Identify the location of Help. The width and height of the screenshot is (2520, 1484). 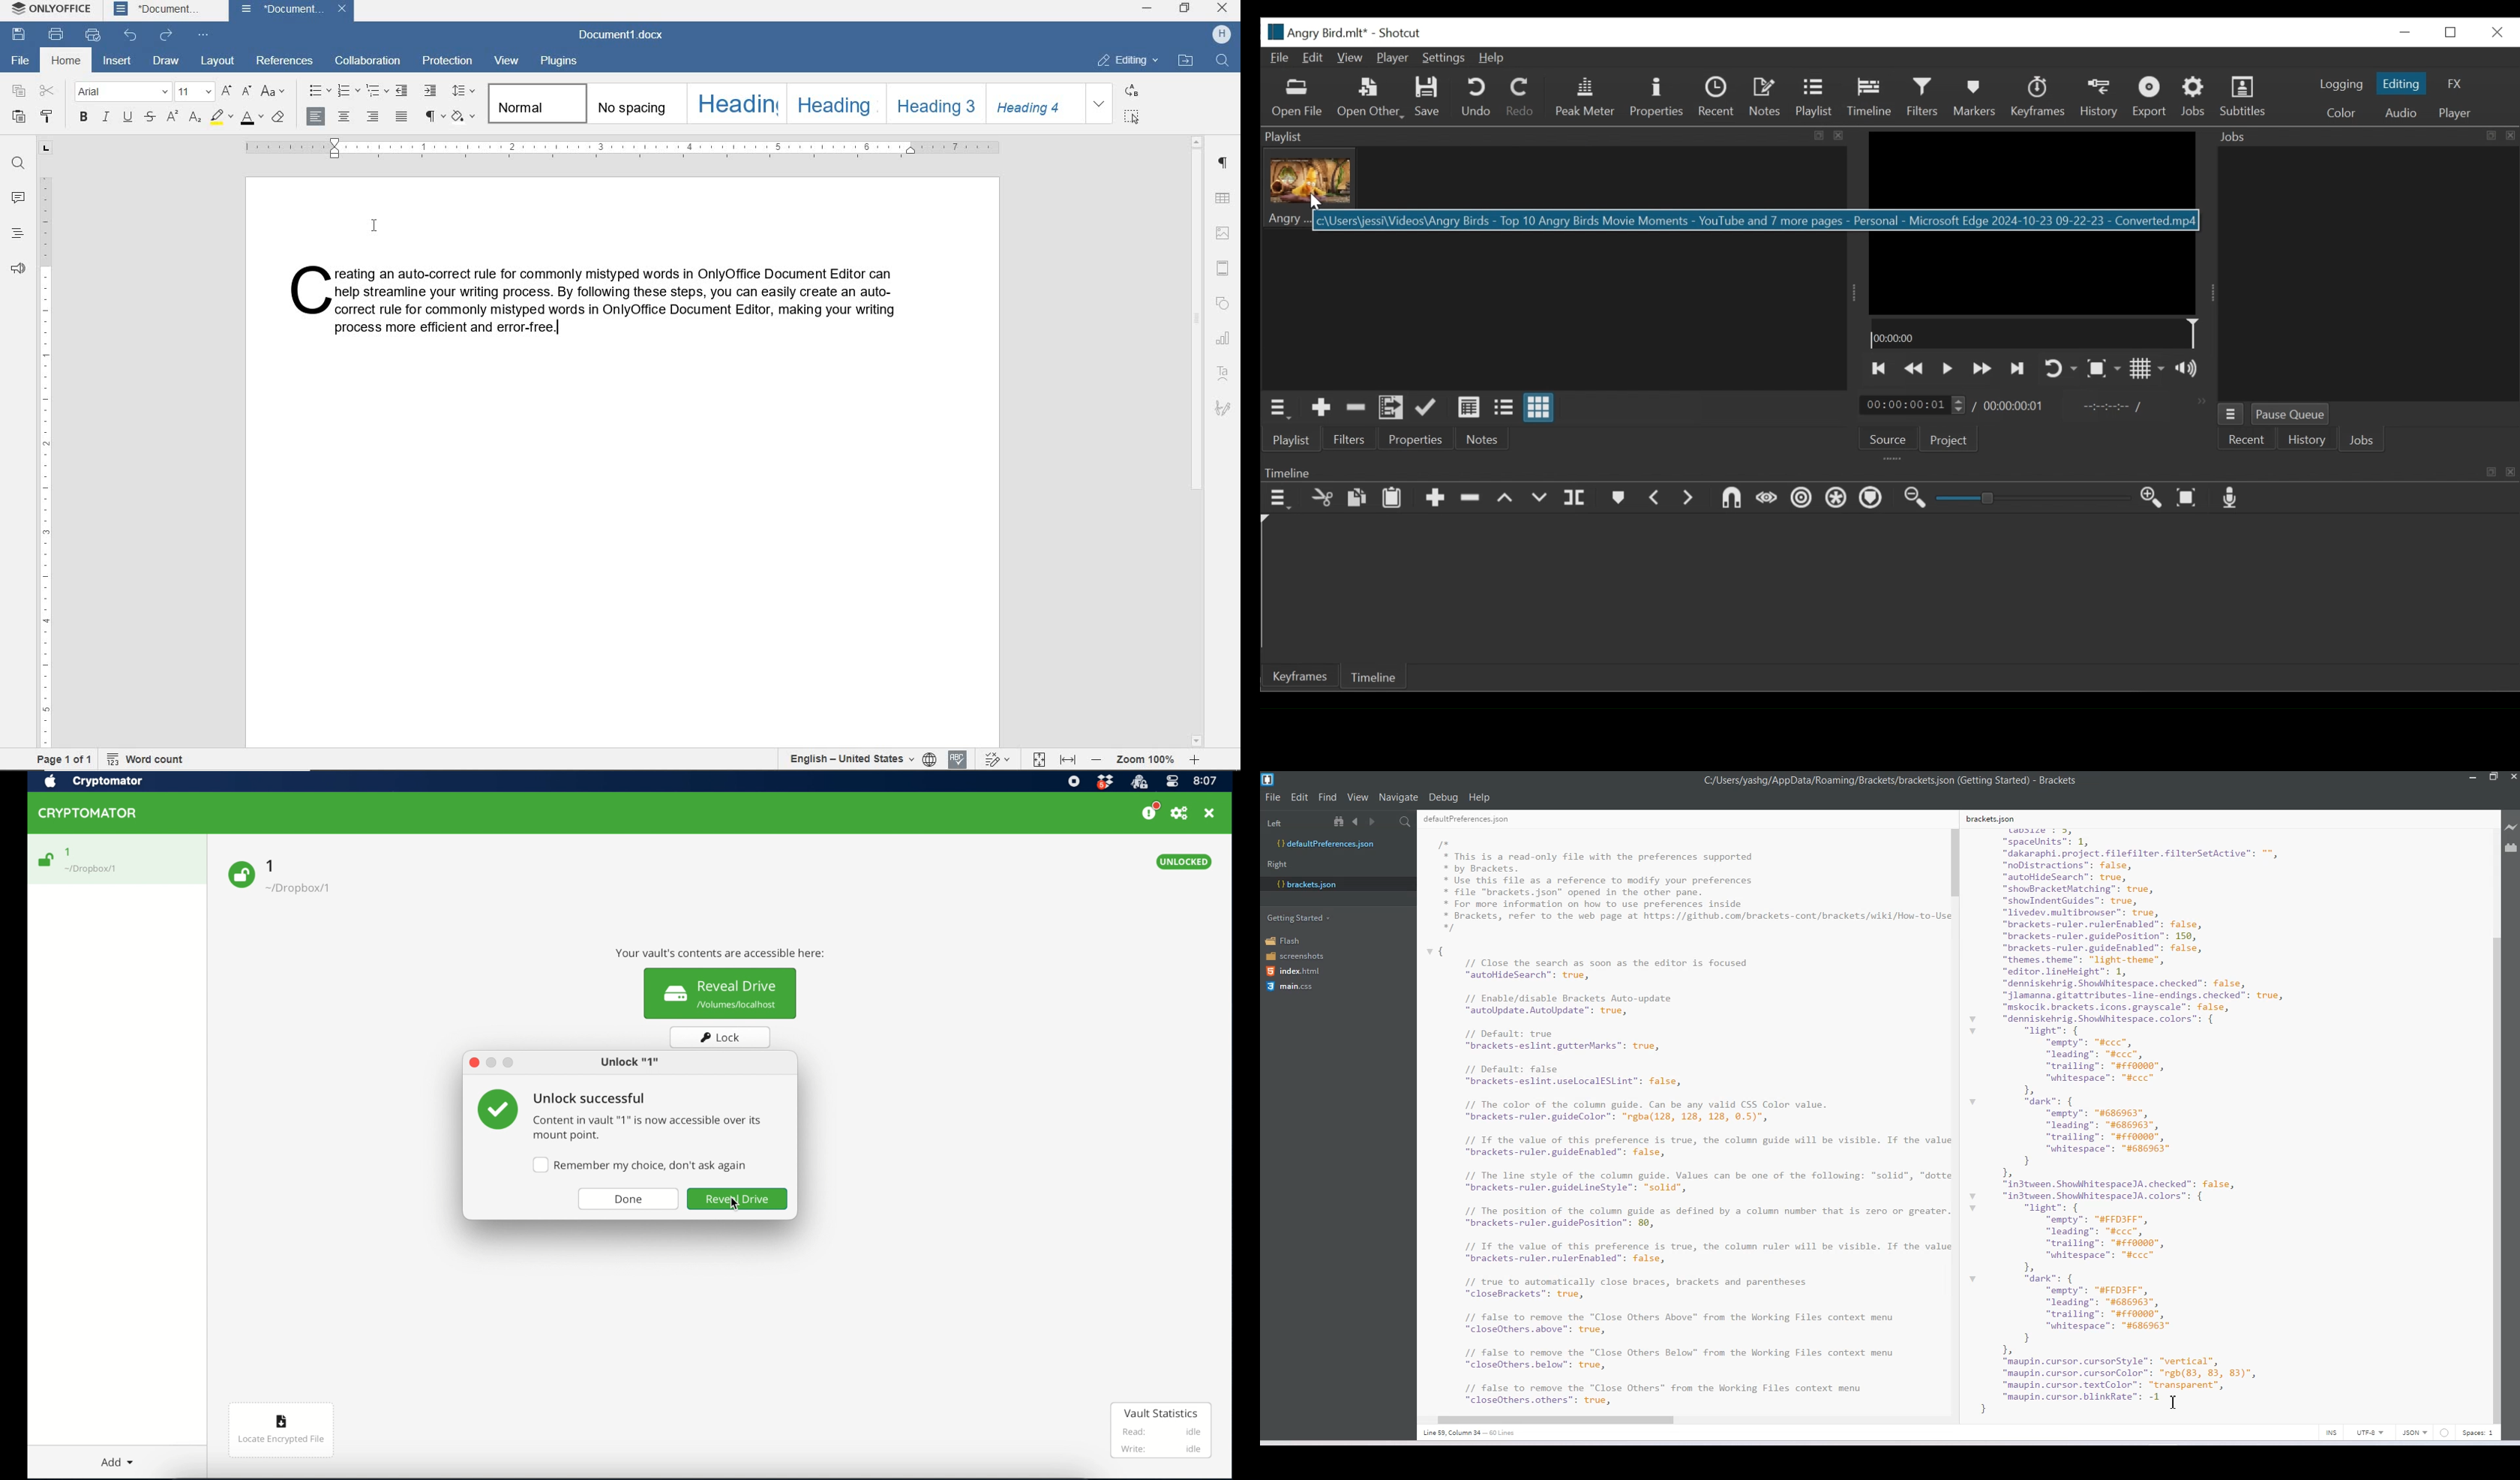
(1492, 58).